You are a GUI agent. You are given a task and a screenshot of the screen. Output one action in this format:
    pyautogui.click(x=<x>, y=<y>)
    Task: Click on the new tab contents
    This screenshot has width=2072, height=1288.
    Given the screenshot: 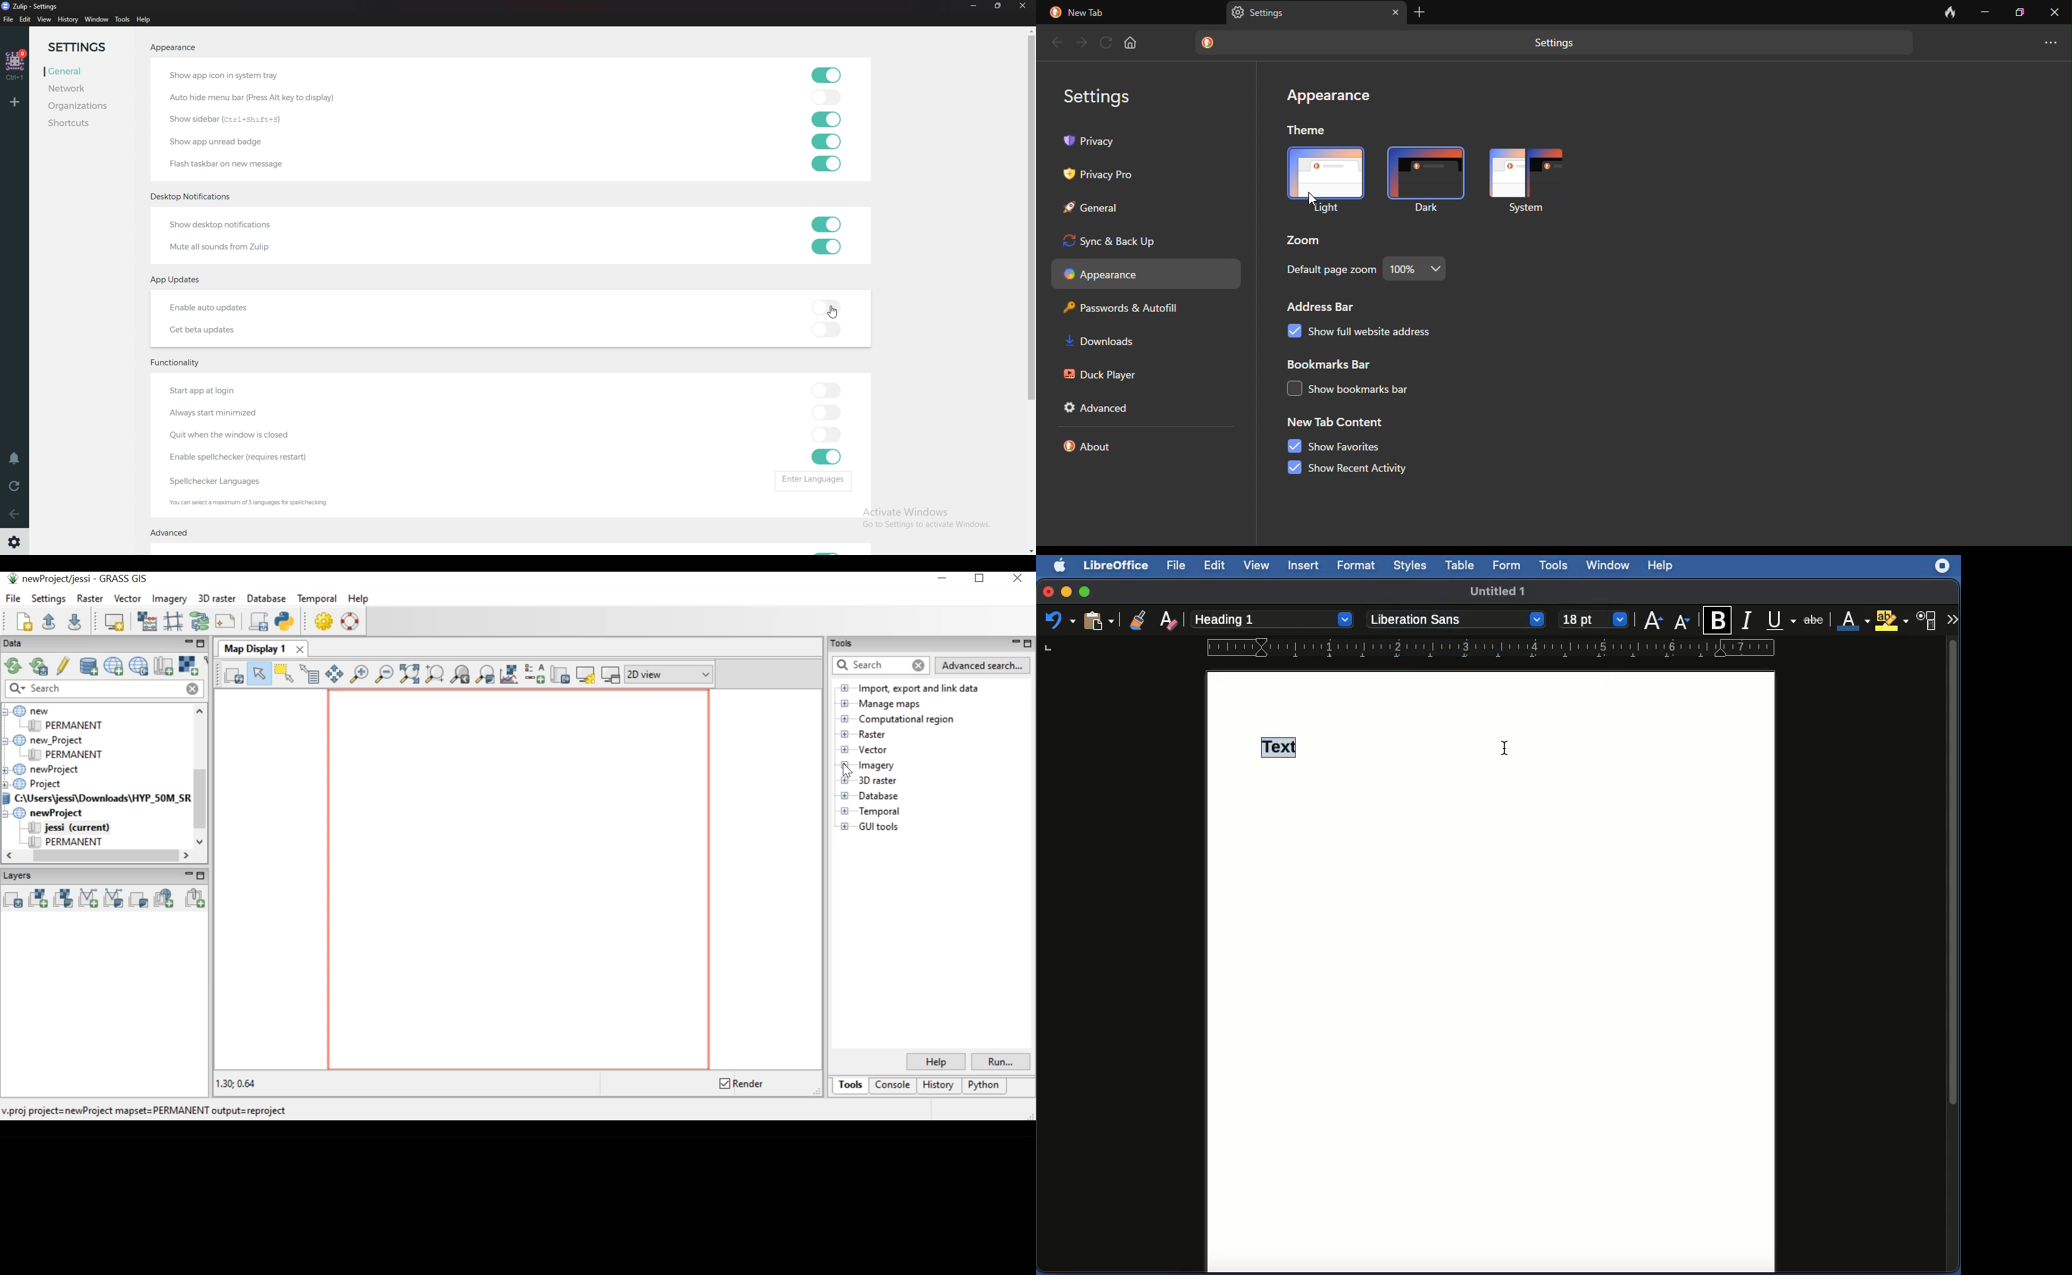 What is the action you would take?
    pyautogui.click(x=1336, y=424)
    